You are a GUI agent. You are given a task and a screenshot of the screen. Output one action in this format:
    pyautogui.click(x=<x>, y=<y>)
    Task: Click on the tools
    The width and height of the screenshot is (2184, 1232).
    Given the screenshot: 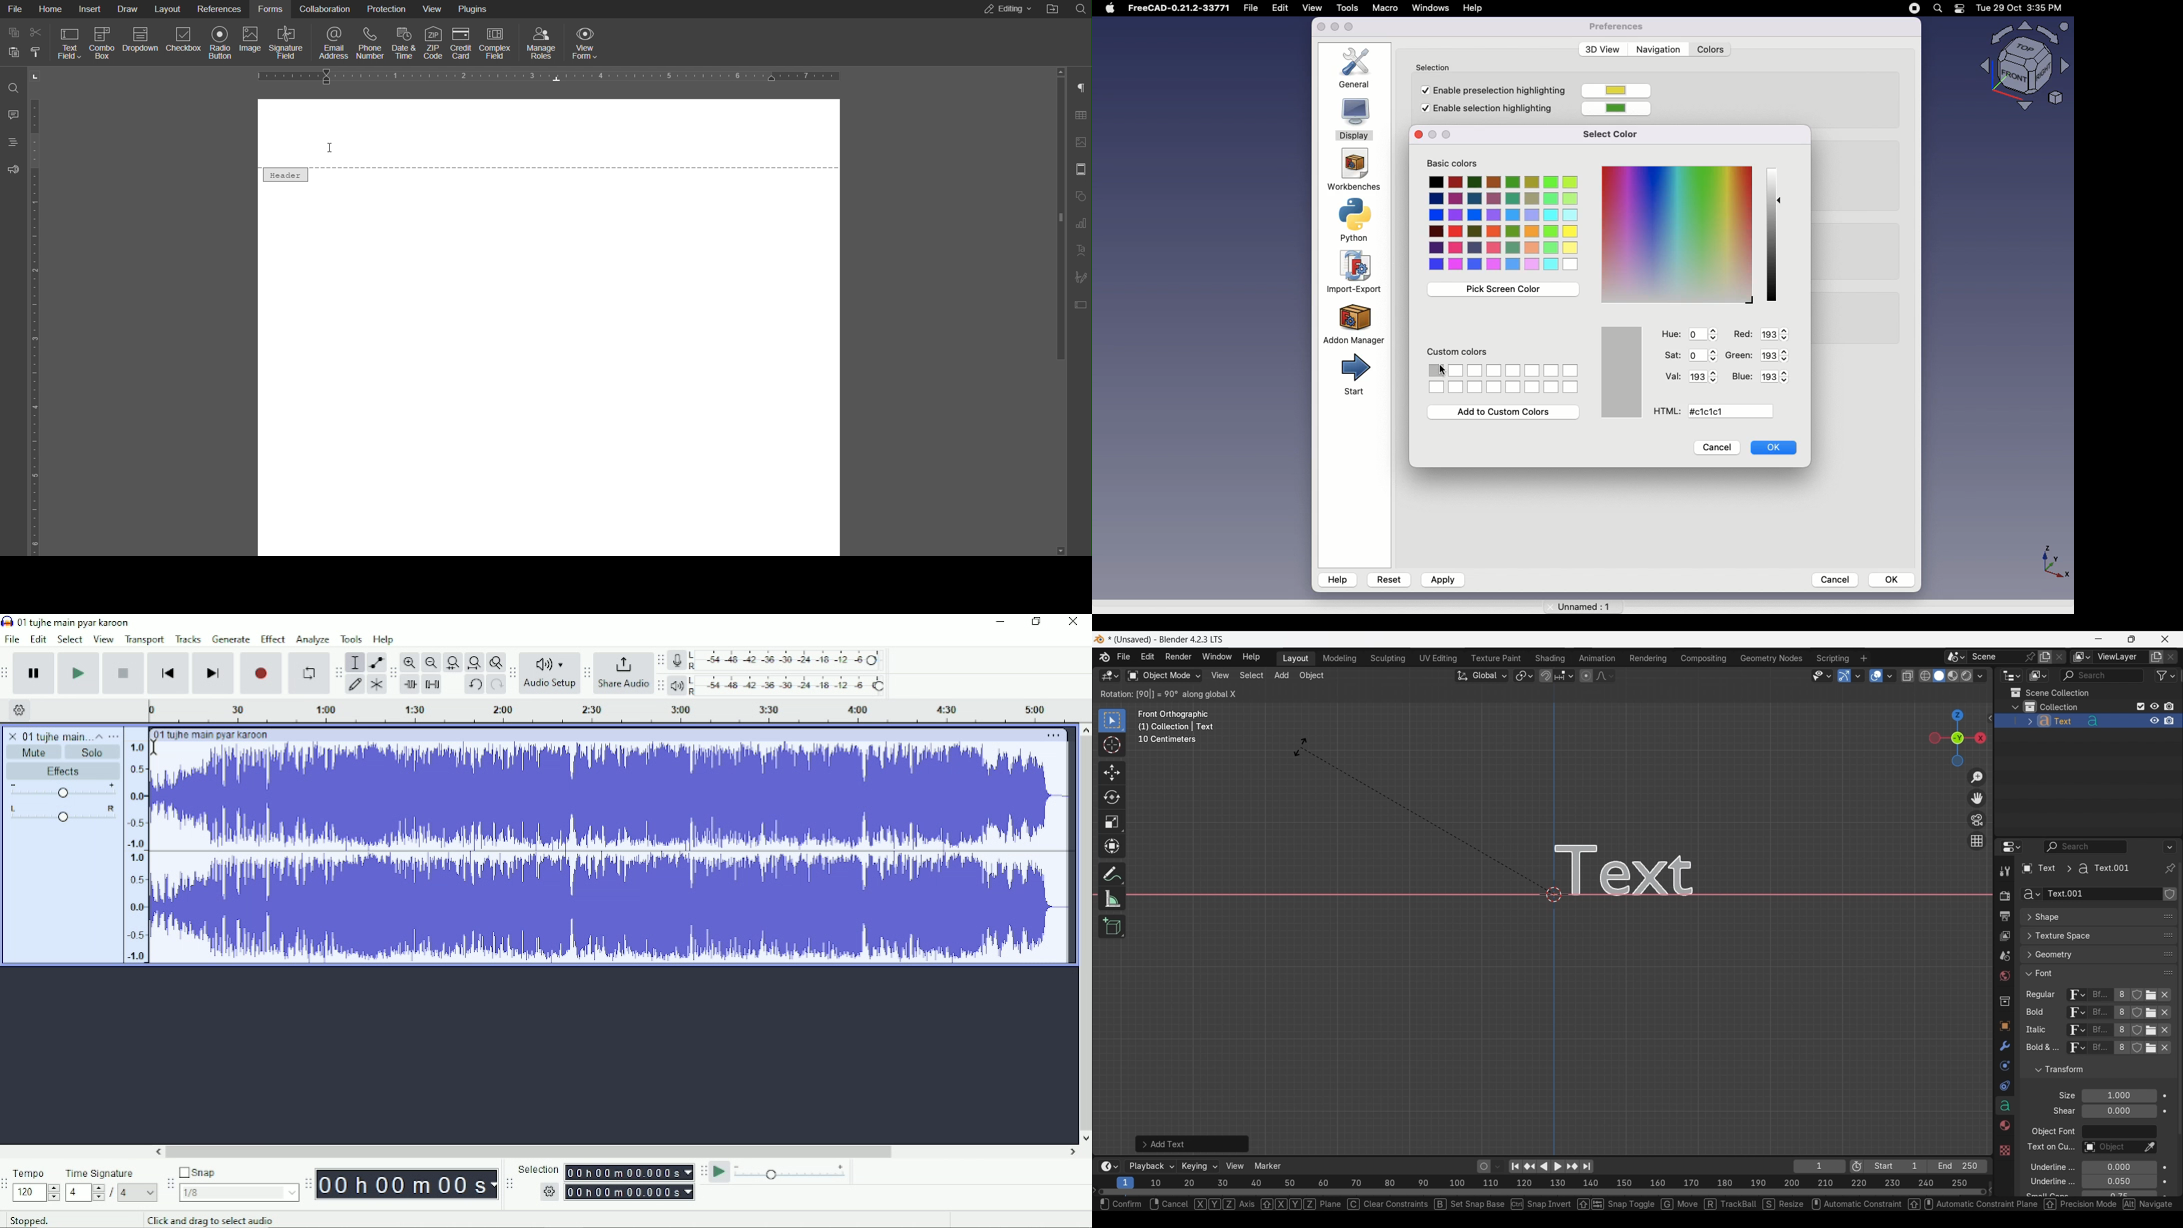 What is the action you would take?
    pyautogui.click(x=1346, y=8)
    